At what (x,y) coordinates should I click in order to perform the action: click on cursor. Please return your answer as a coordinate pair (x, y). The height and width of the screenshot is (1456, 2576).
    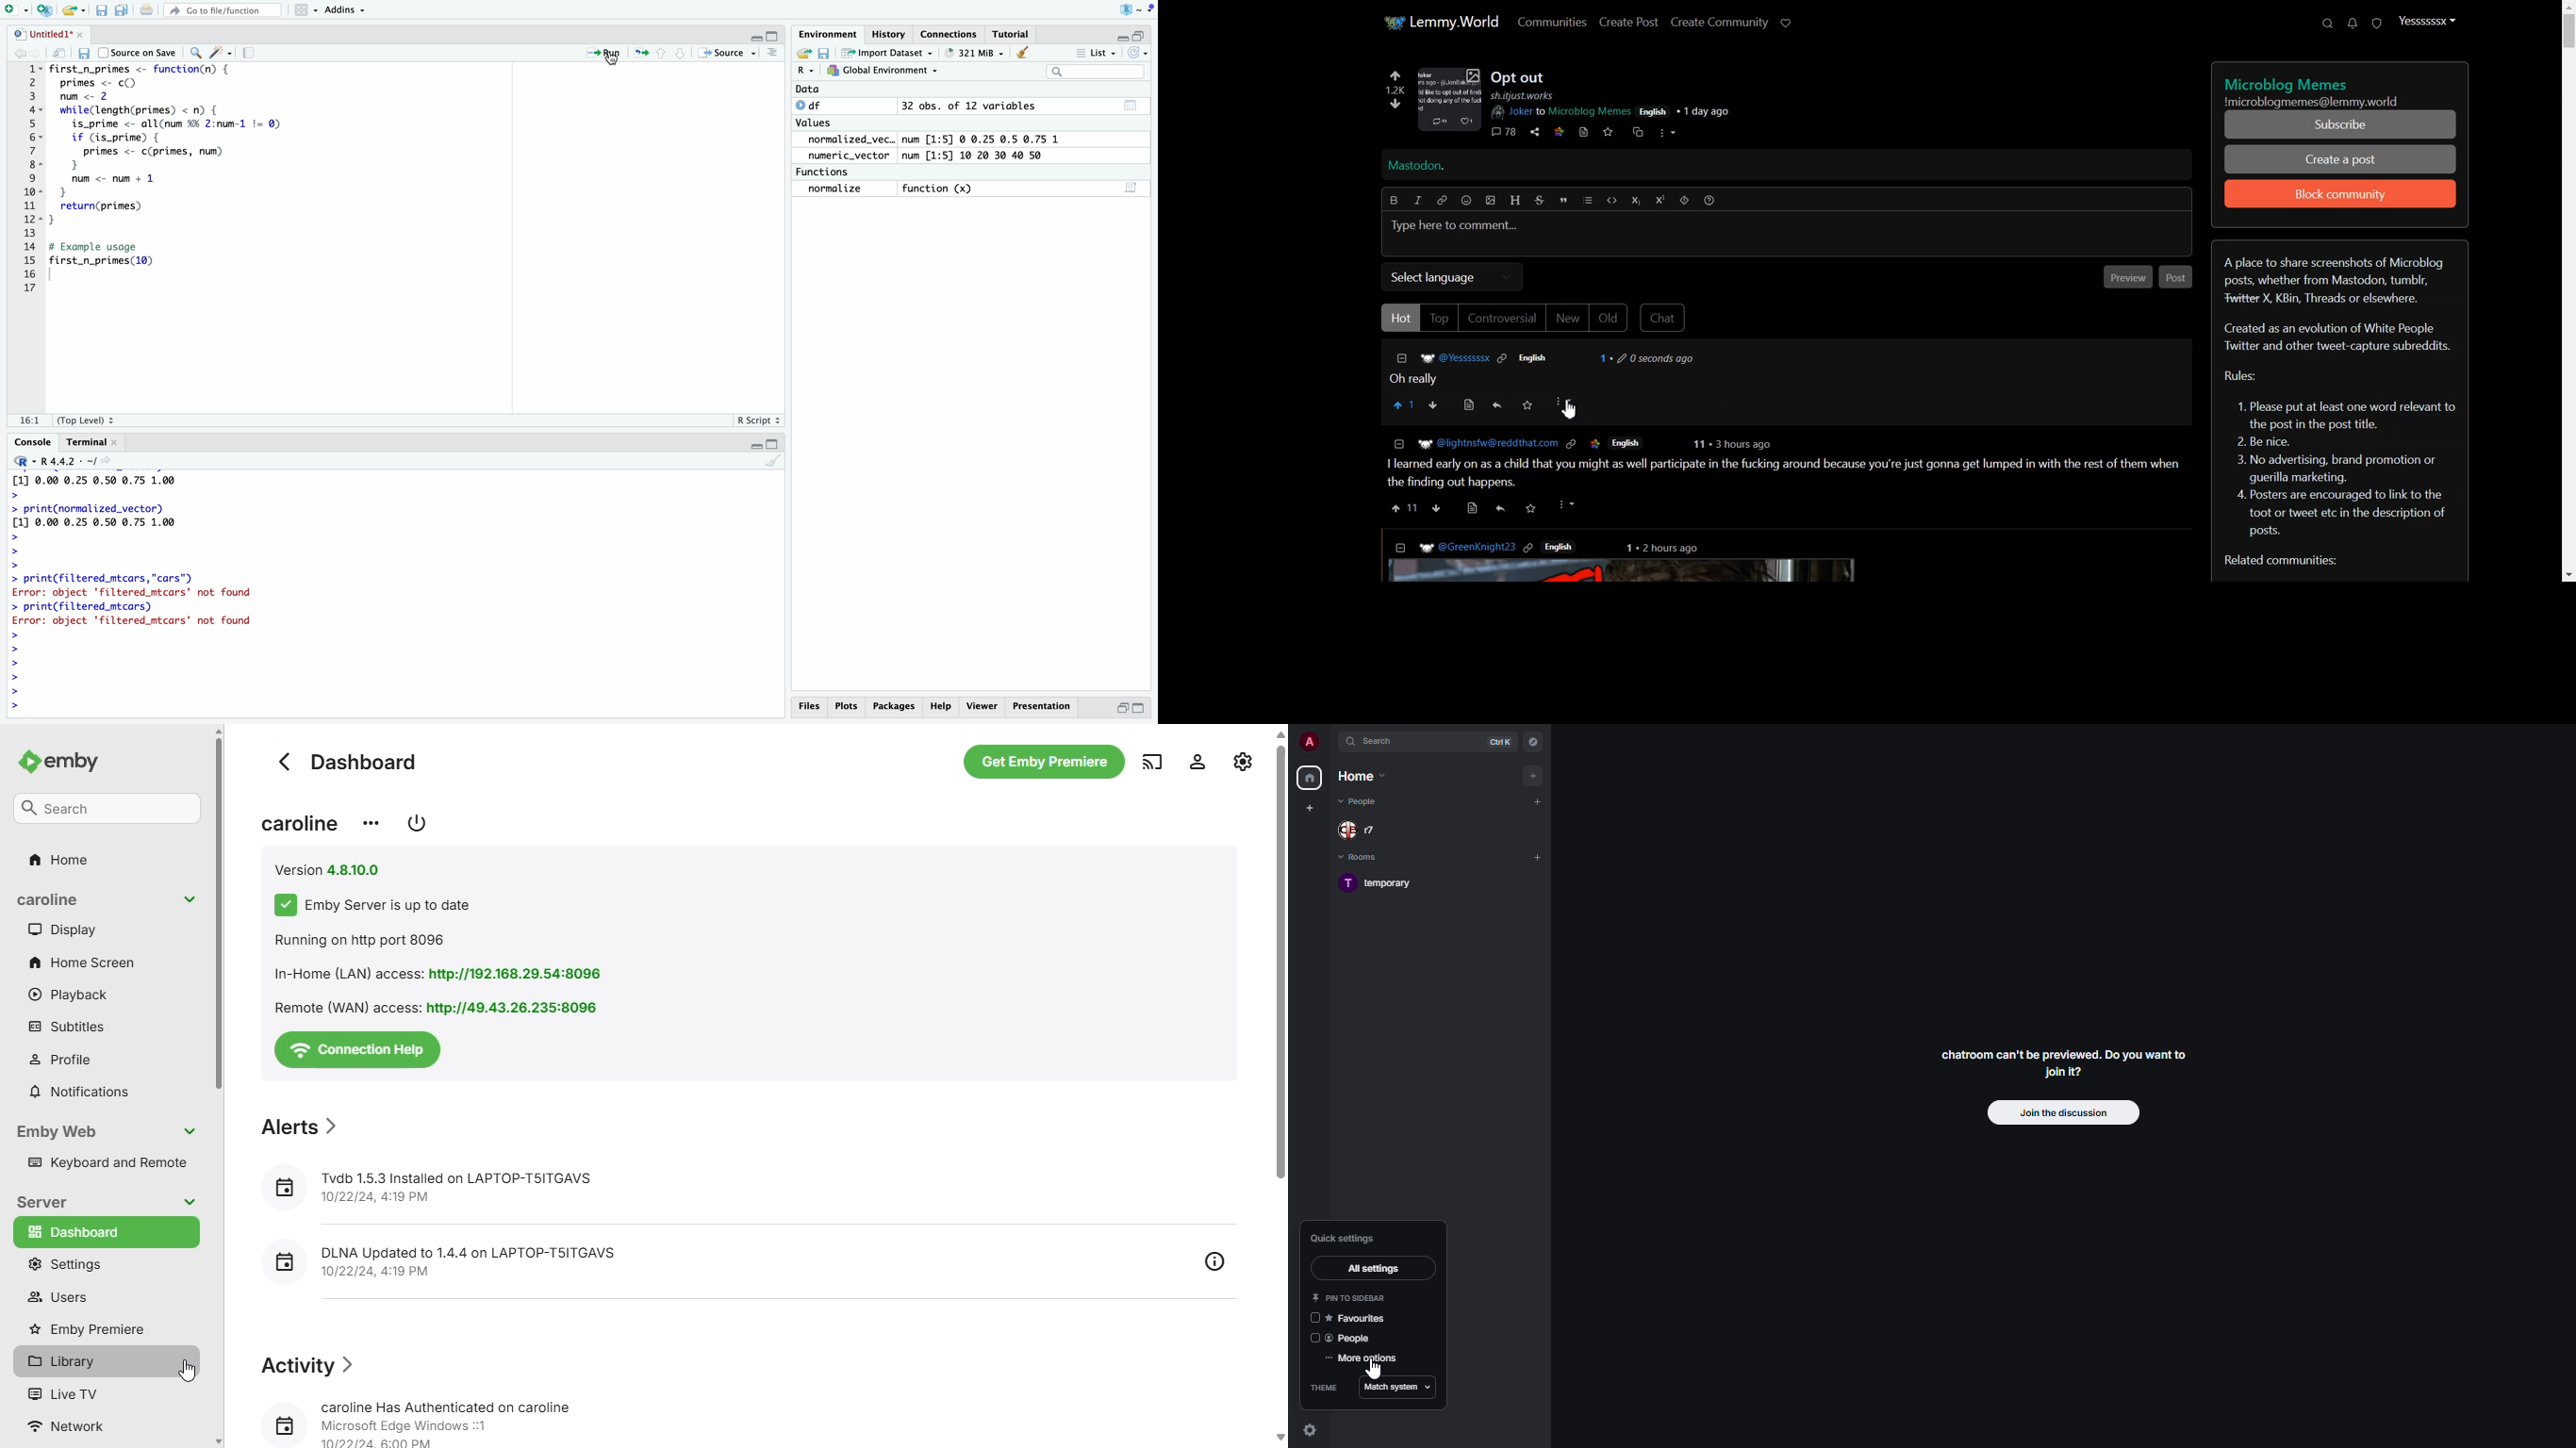
    Looking at the image, I should click on (1313, 1433).